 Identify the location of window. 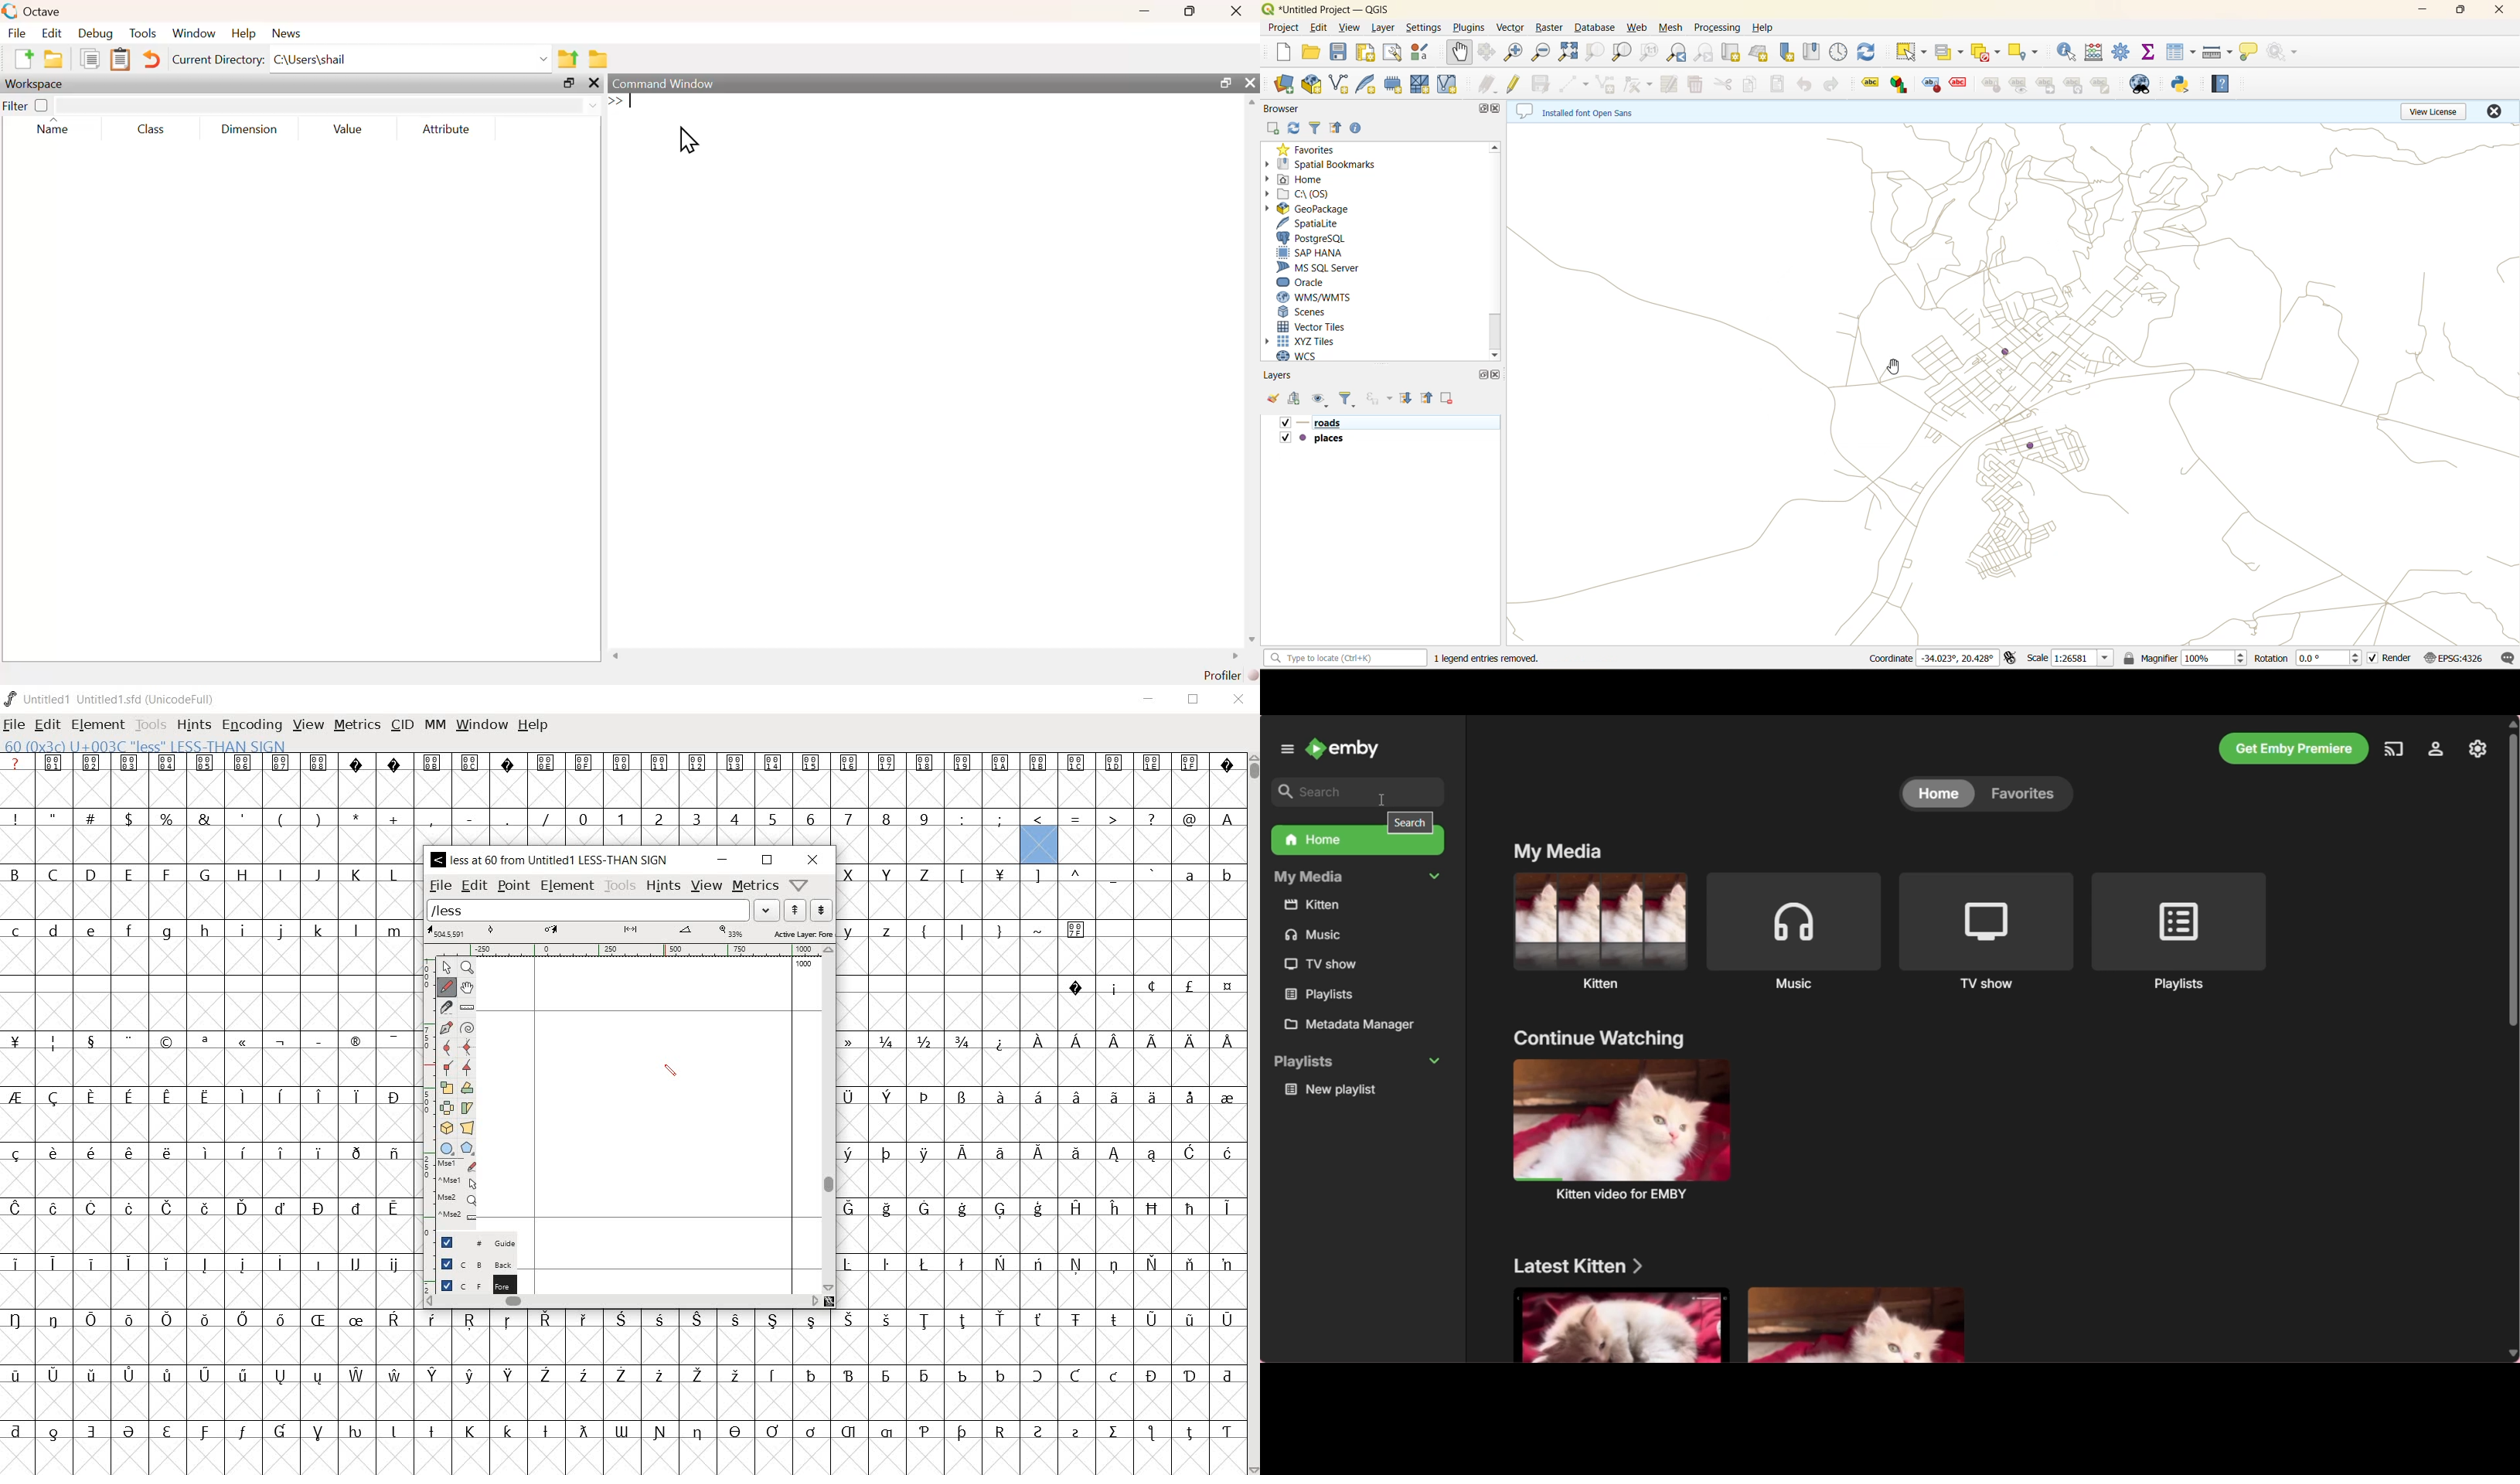
(482, 726).